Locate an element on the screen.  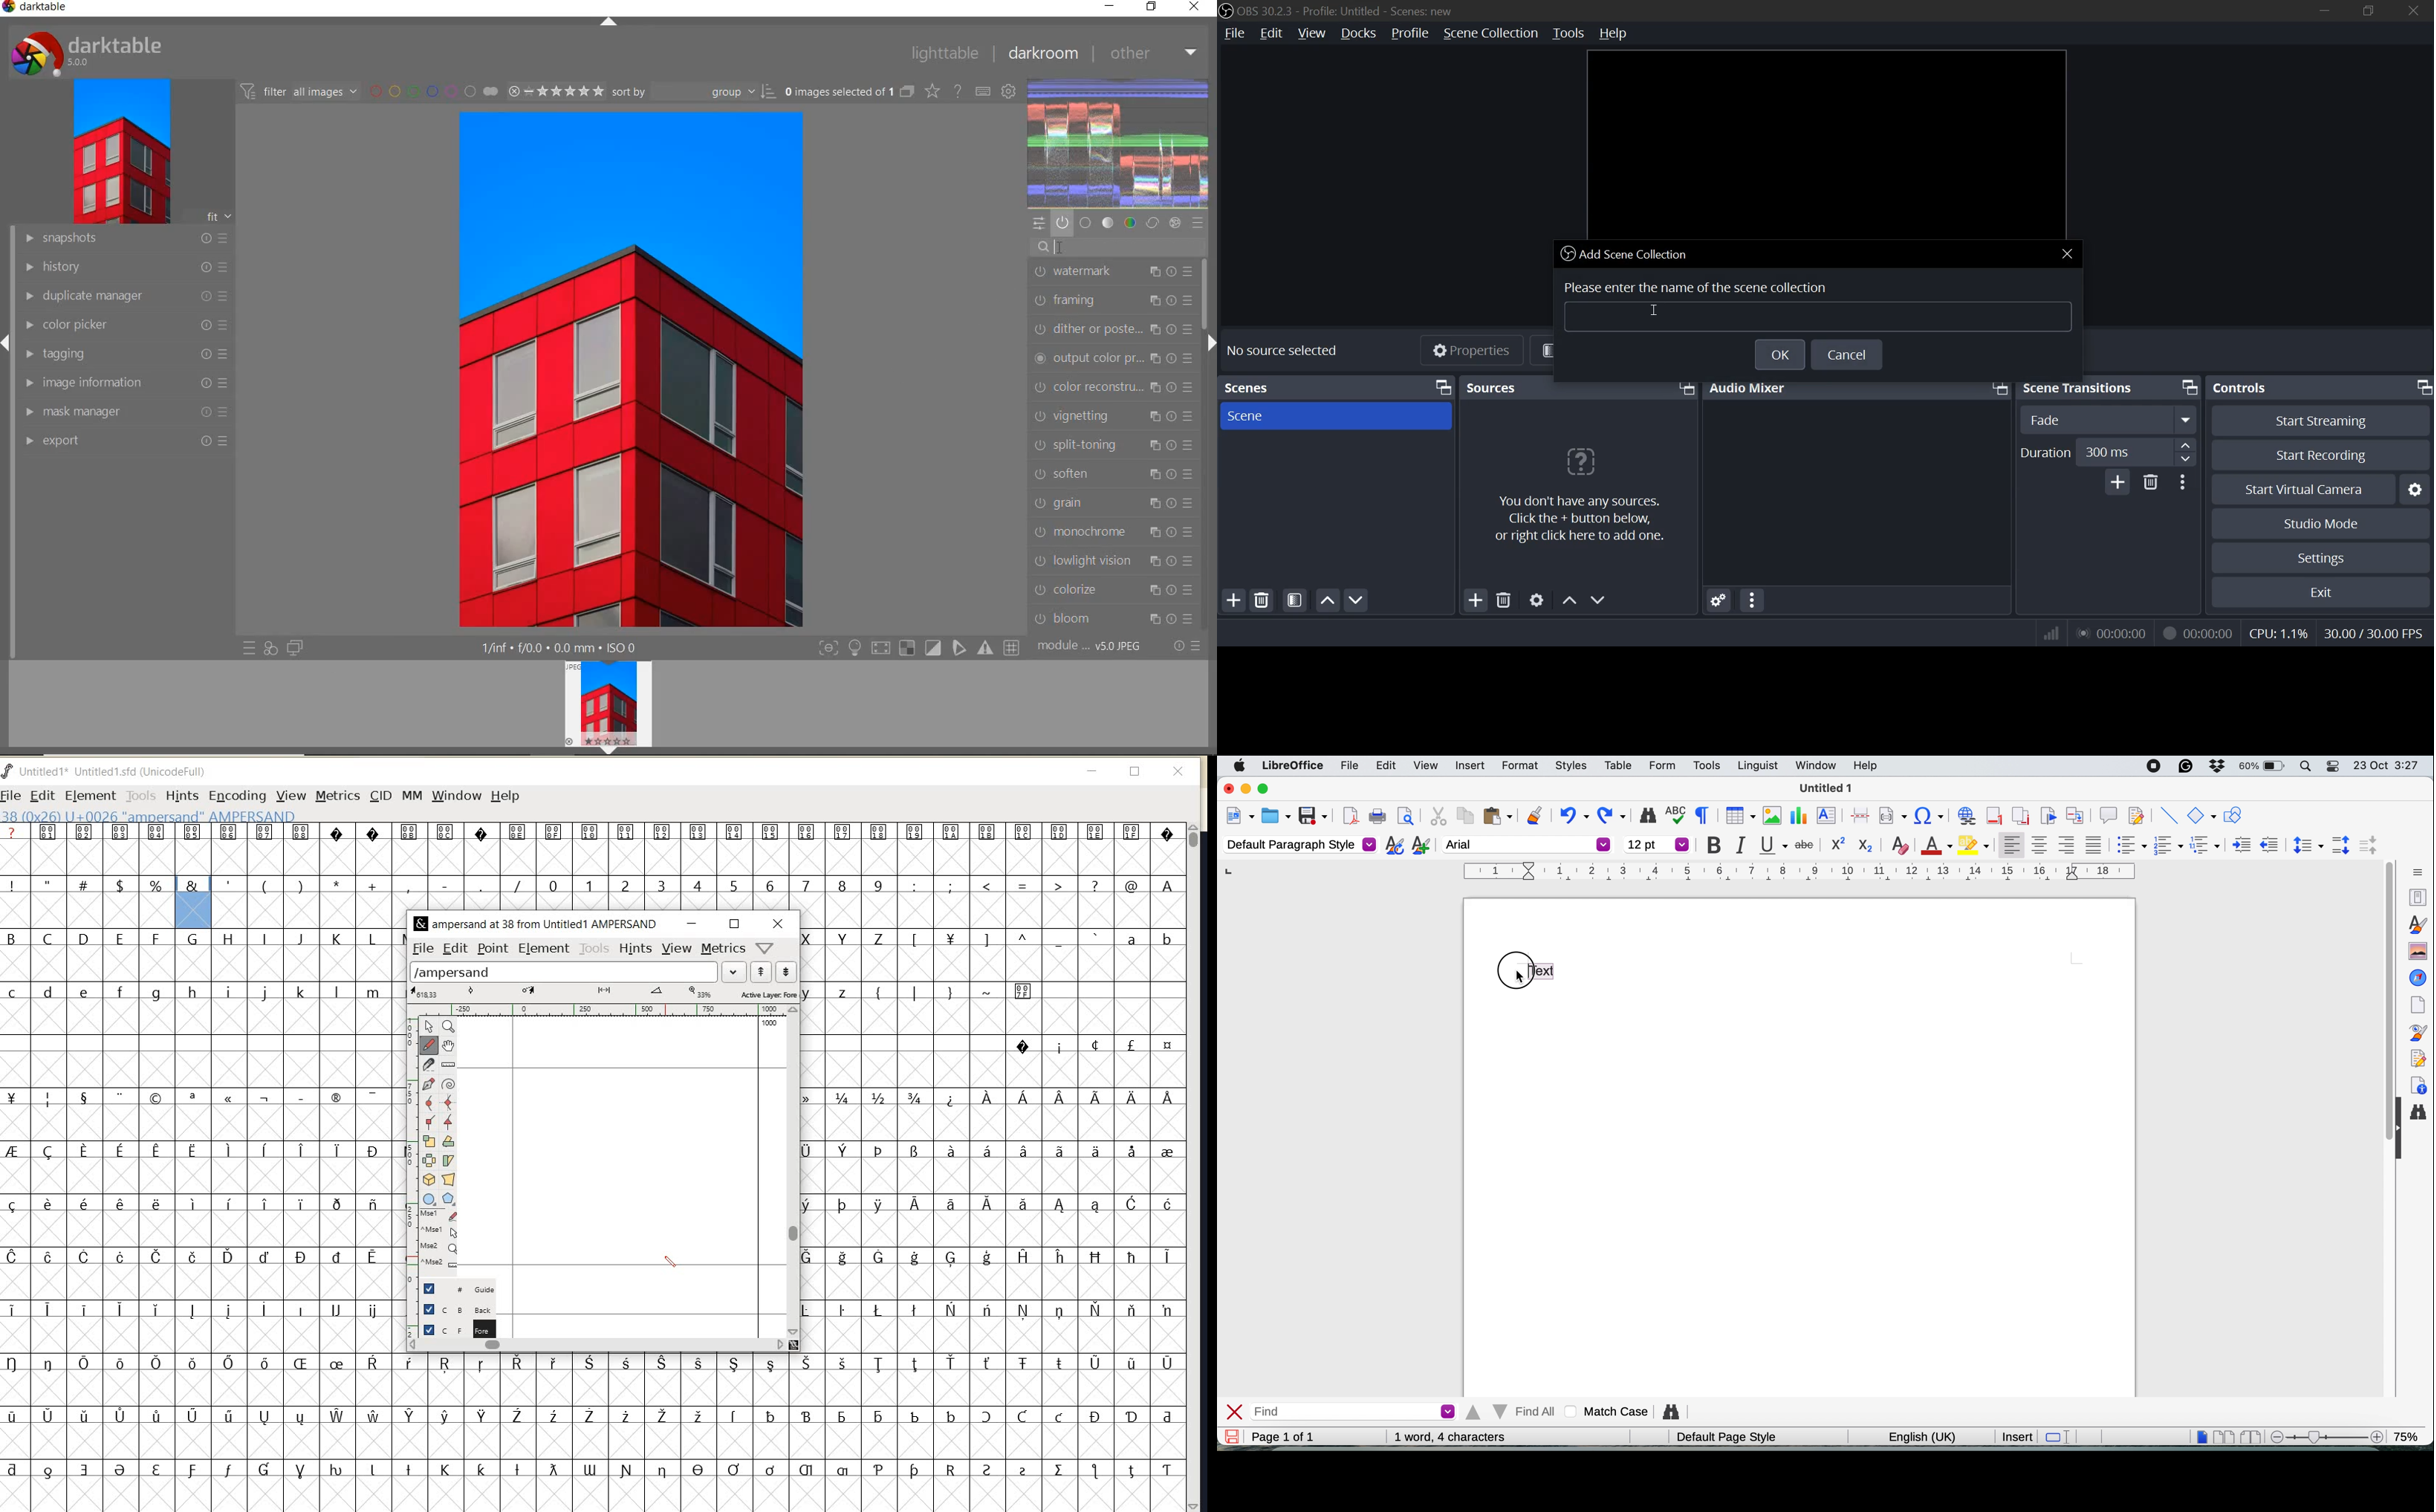
down scene is located at coordinates (1359, 600).